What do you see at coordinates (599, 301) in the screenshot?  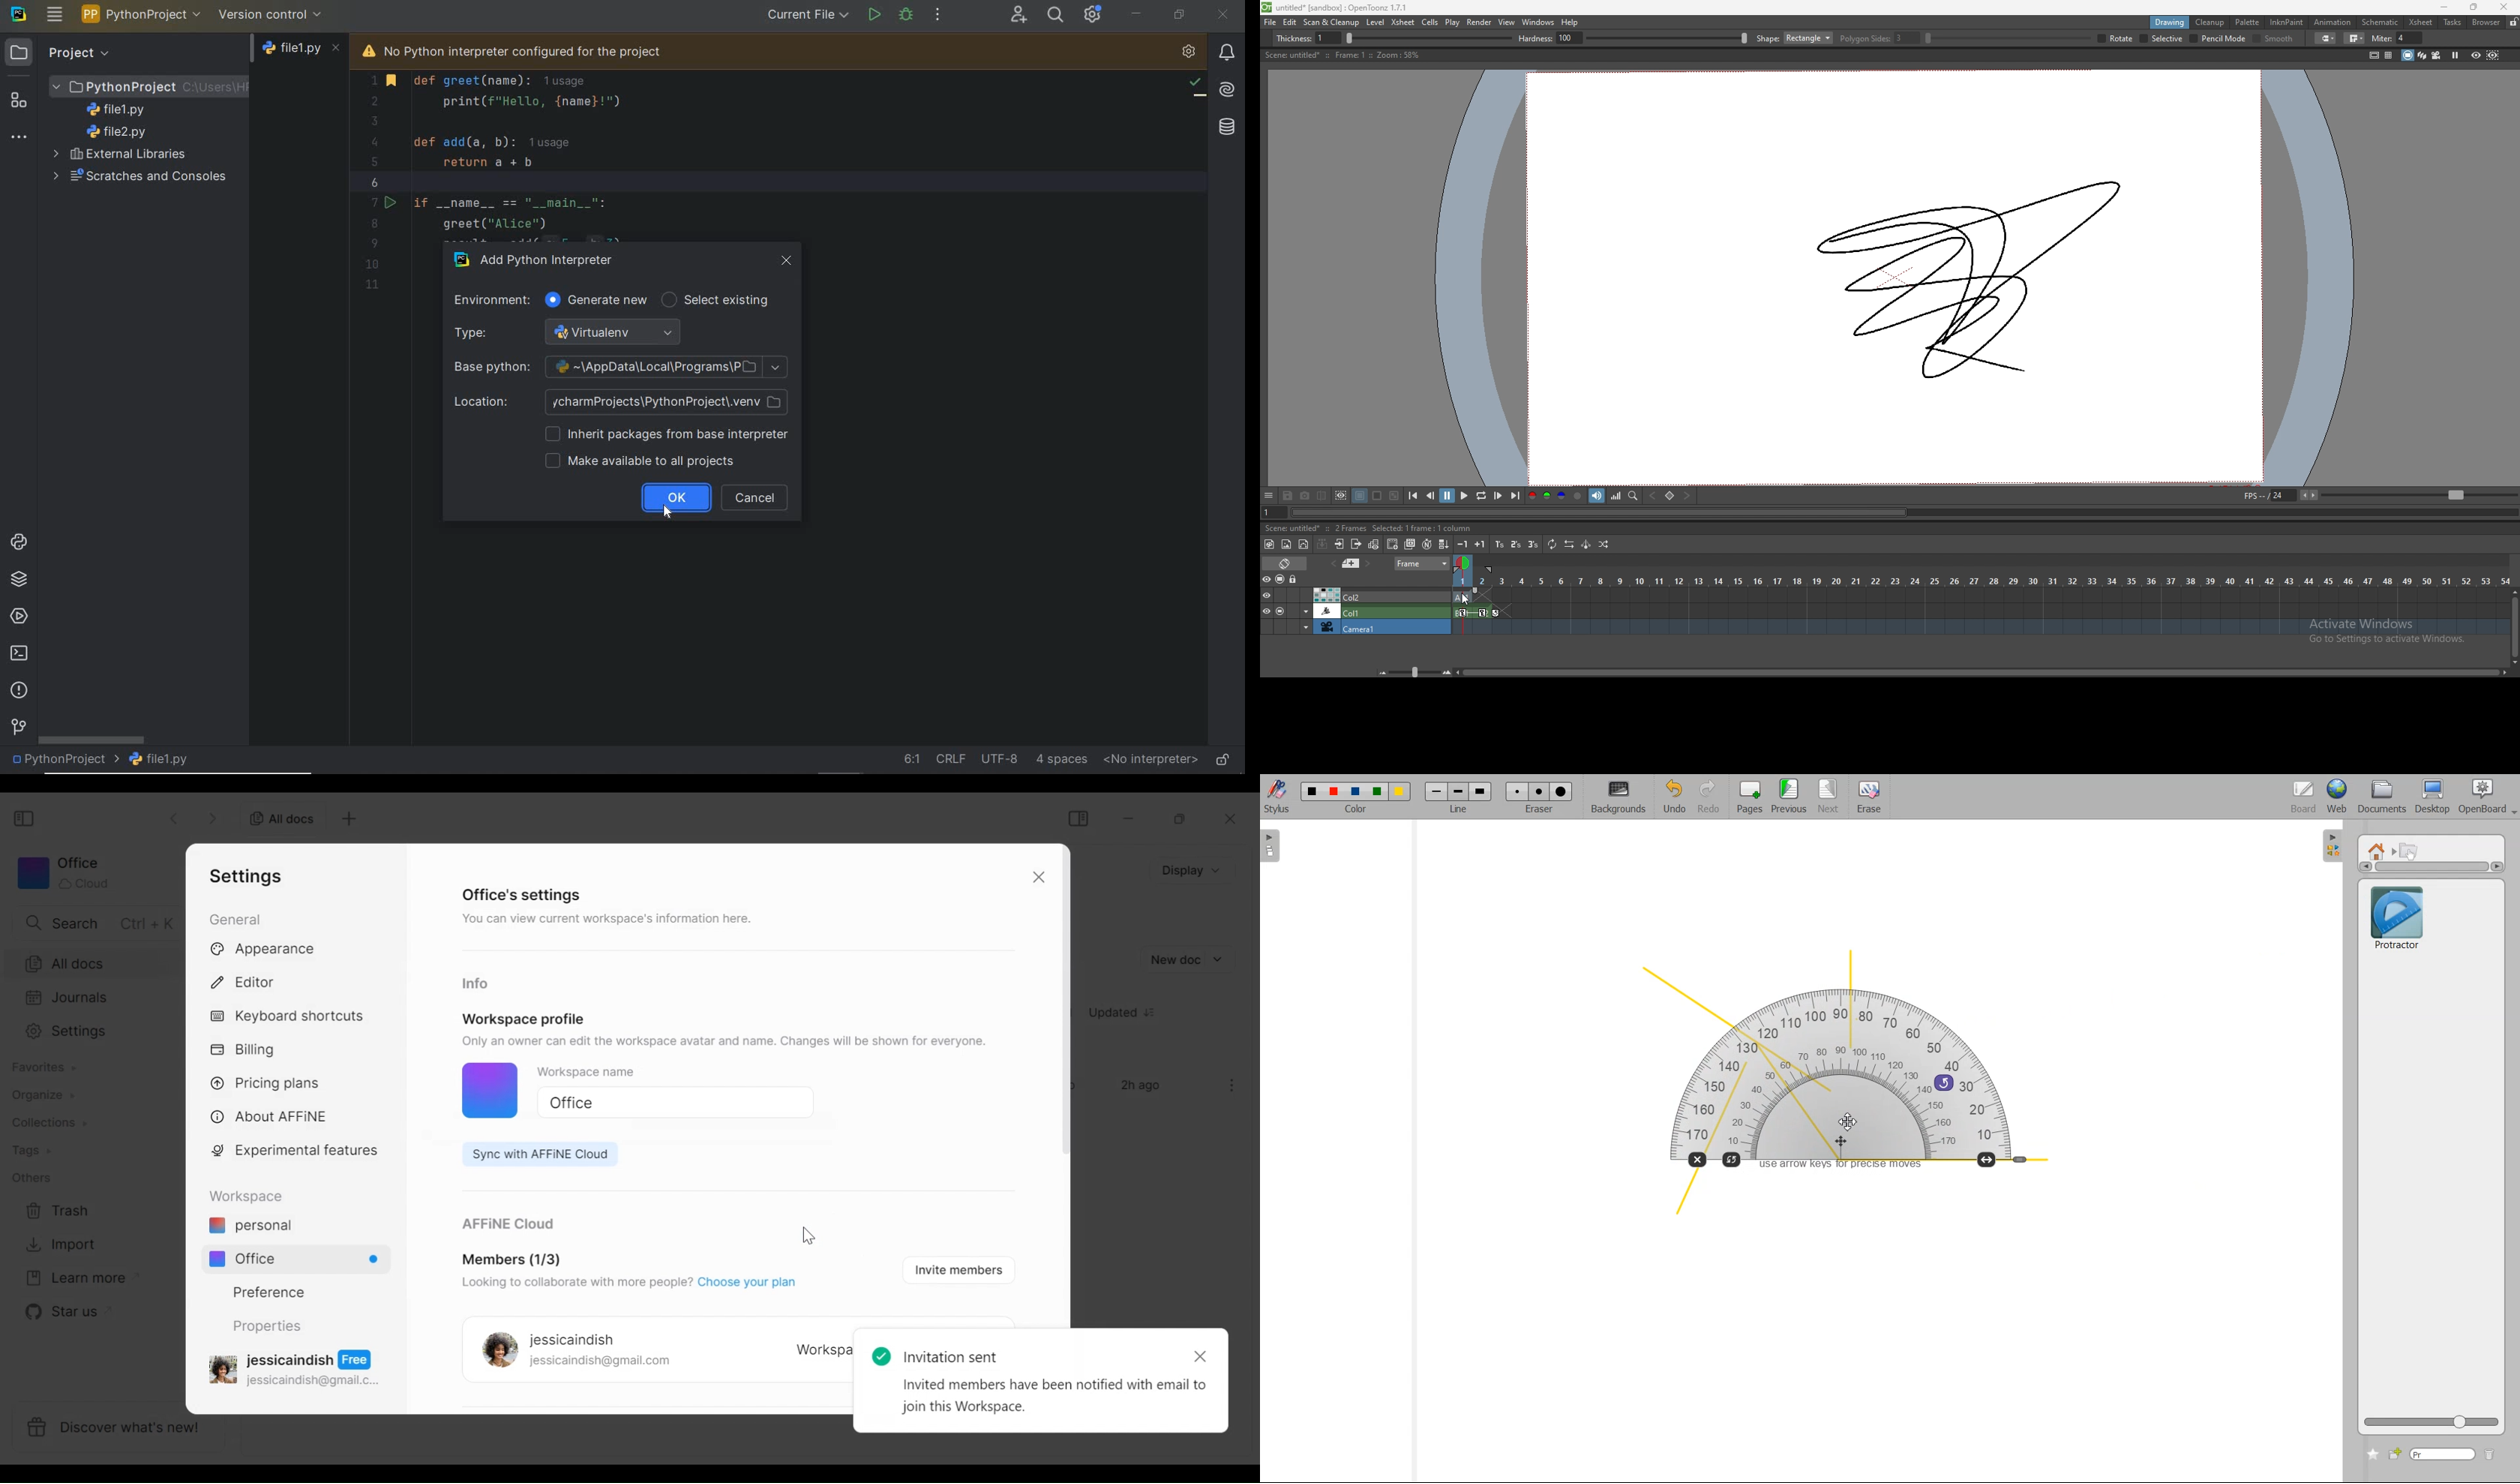 I see `Generate Ne` at bounding box center [599, 301].